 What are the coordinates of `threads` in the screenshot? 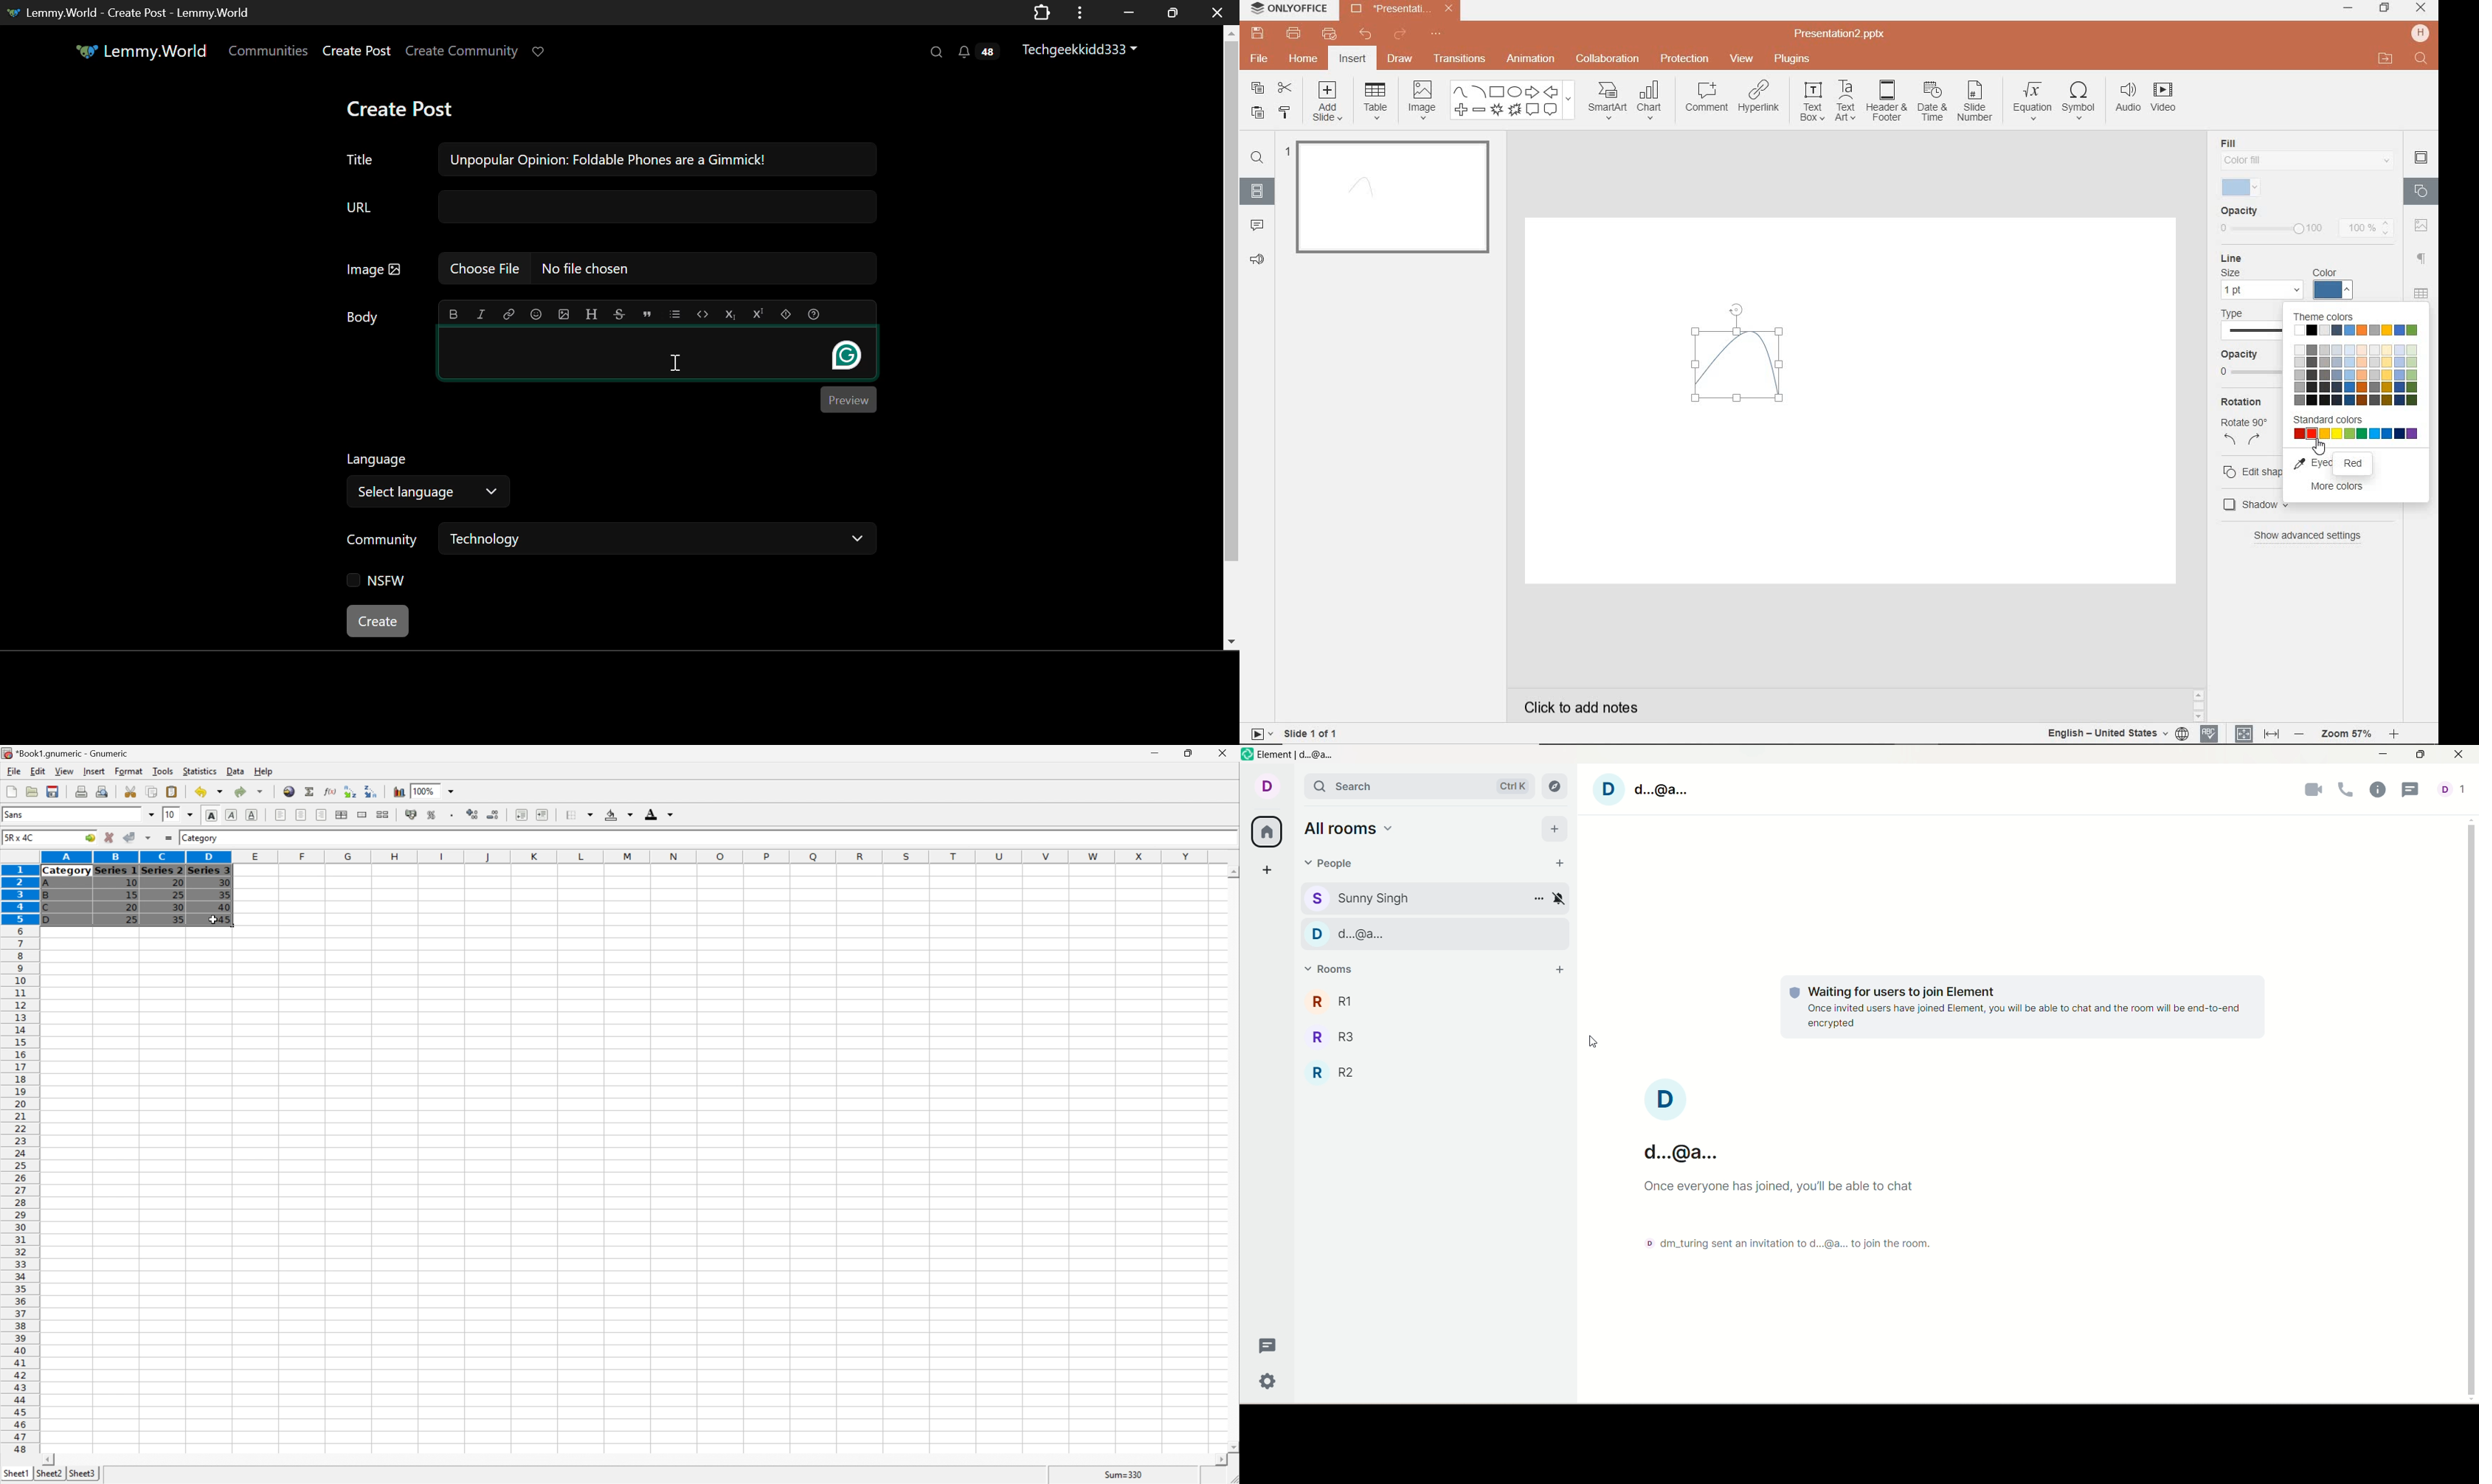 It's located at (2410, 789).